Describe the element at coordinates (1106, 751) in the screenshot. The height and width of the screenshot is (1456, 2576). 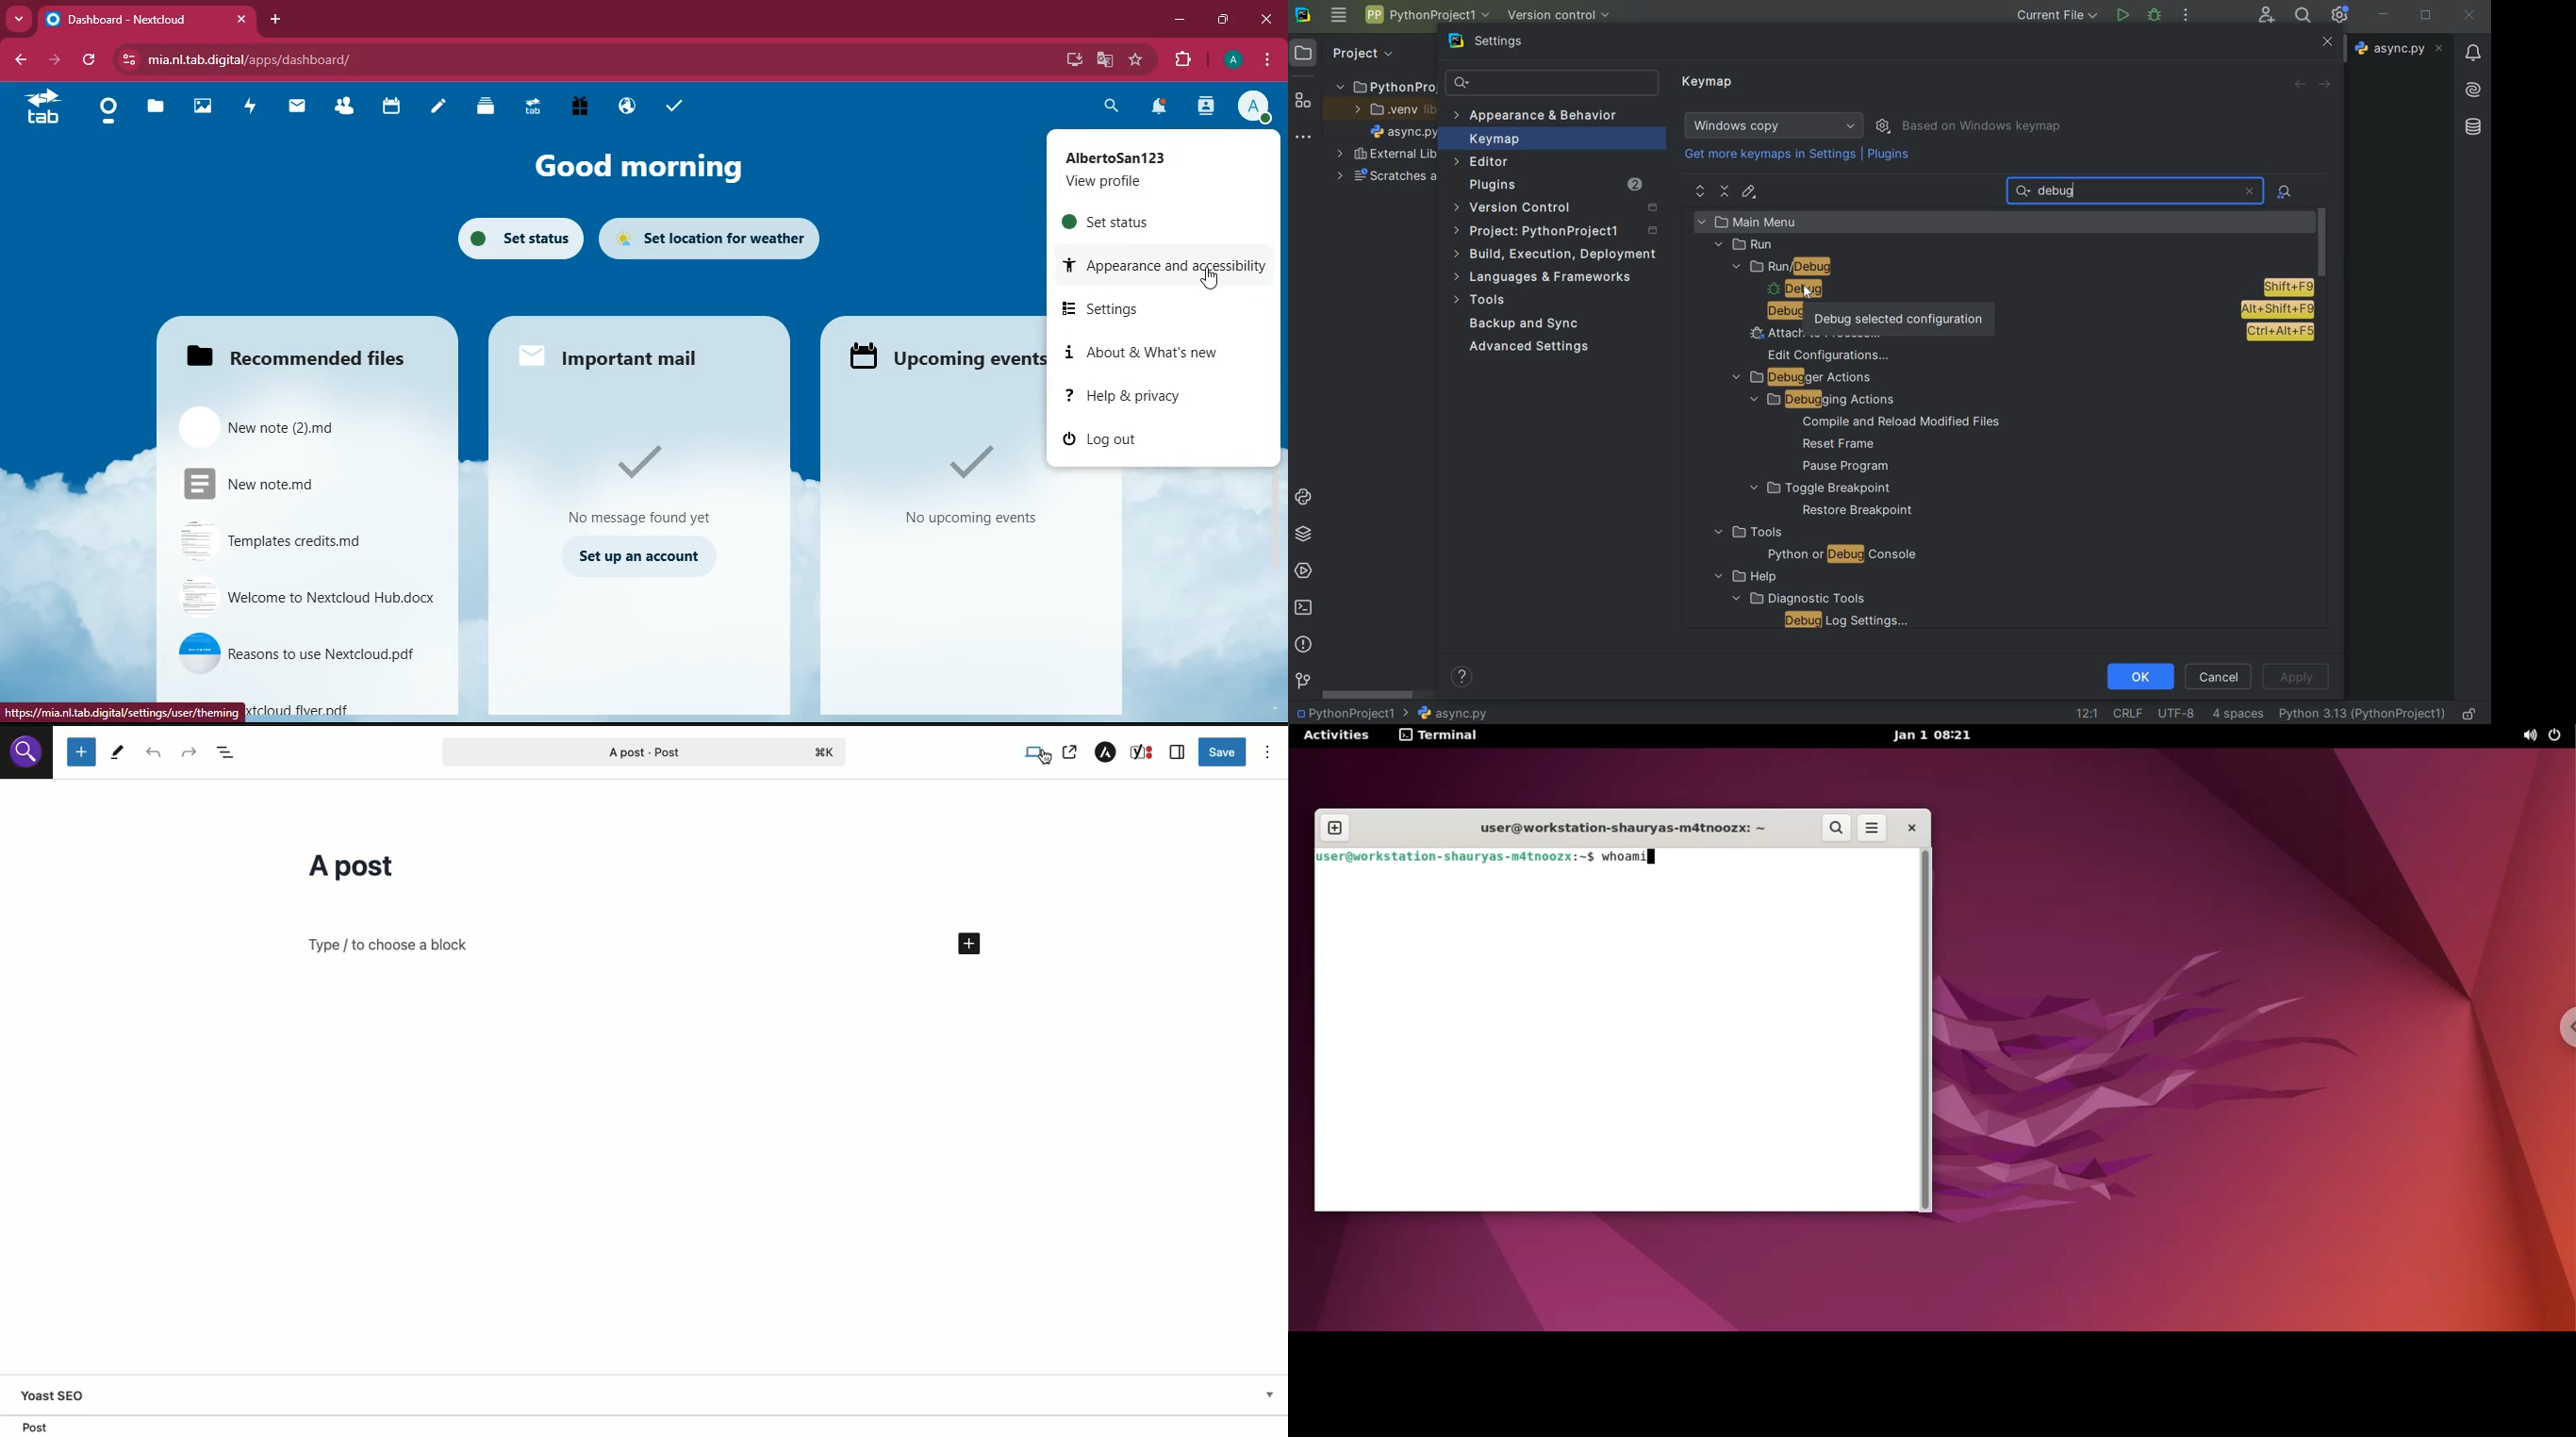
I see `Astra` at that location.